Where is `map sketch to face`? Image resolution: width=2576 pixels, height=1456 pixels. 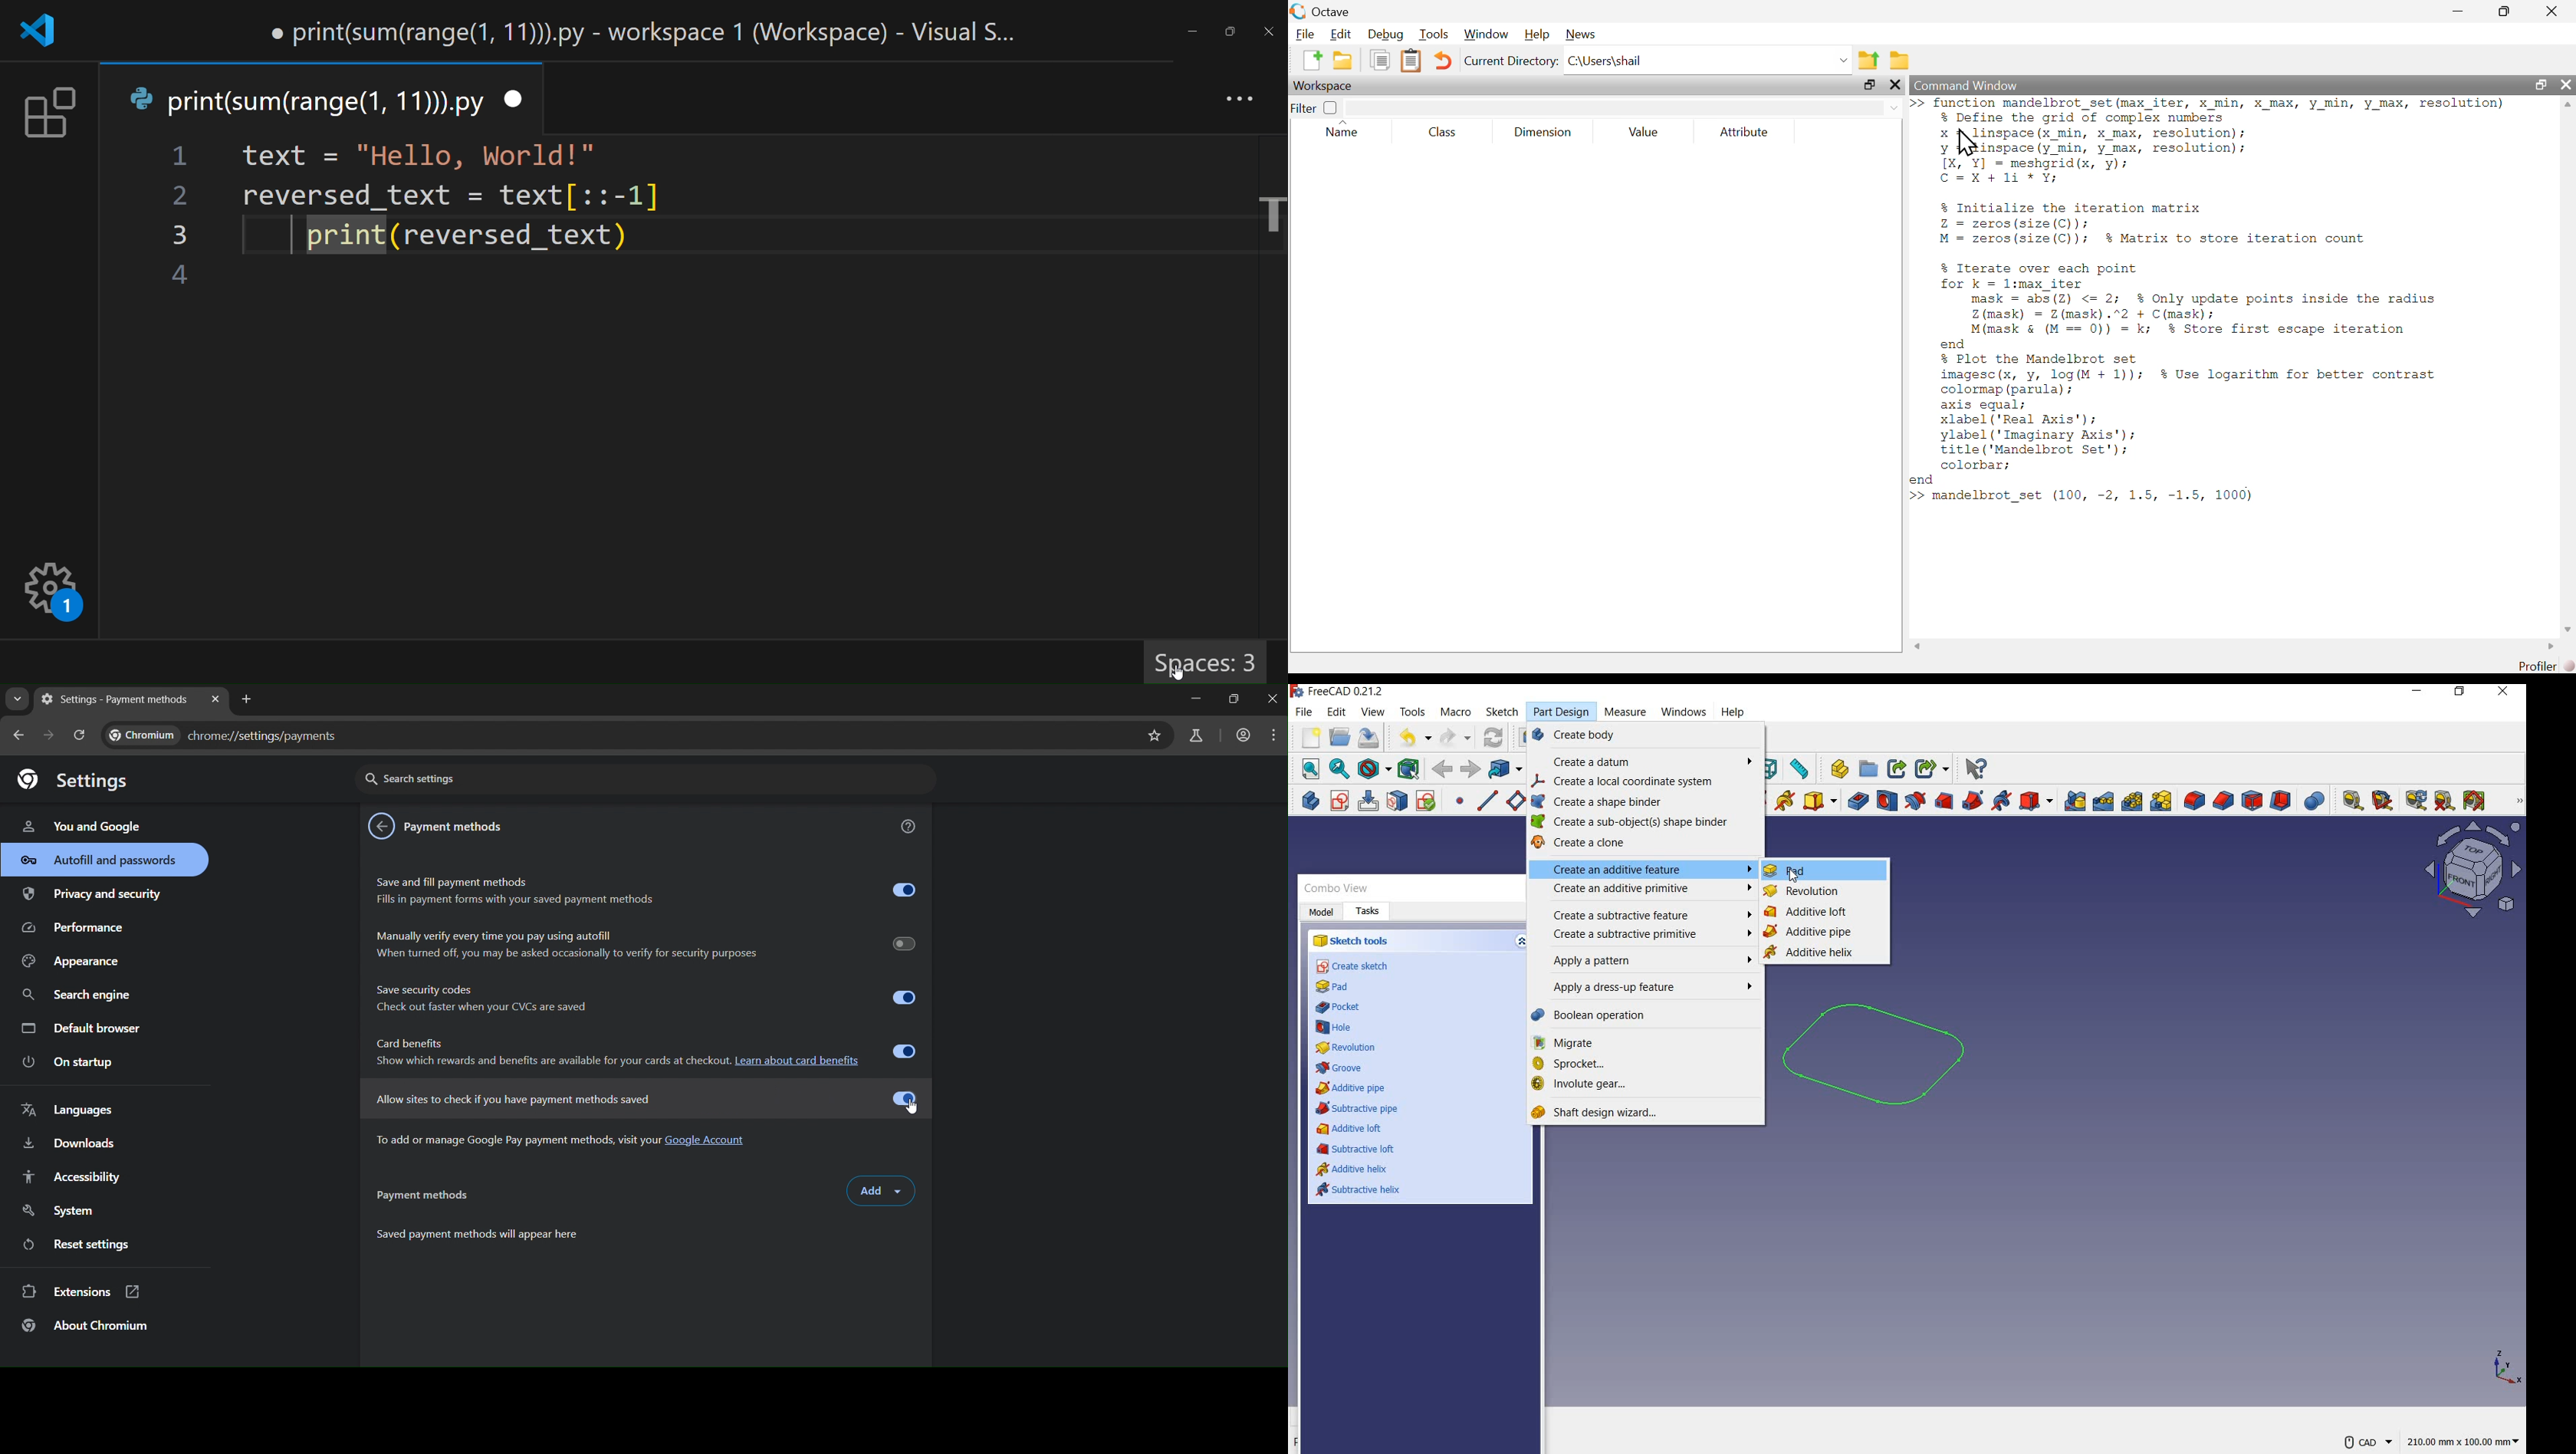
map sketch to face is located at coordinates (1397, 802).